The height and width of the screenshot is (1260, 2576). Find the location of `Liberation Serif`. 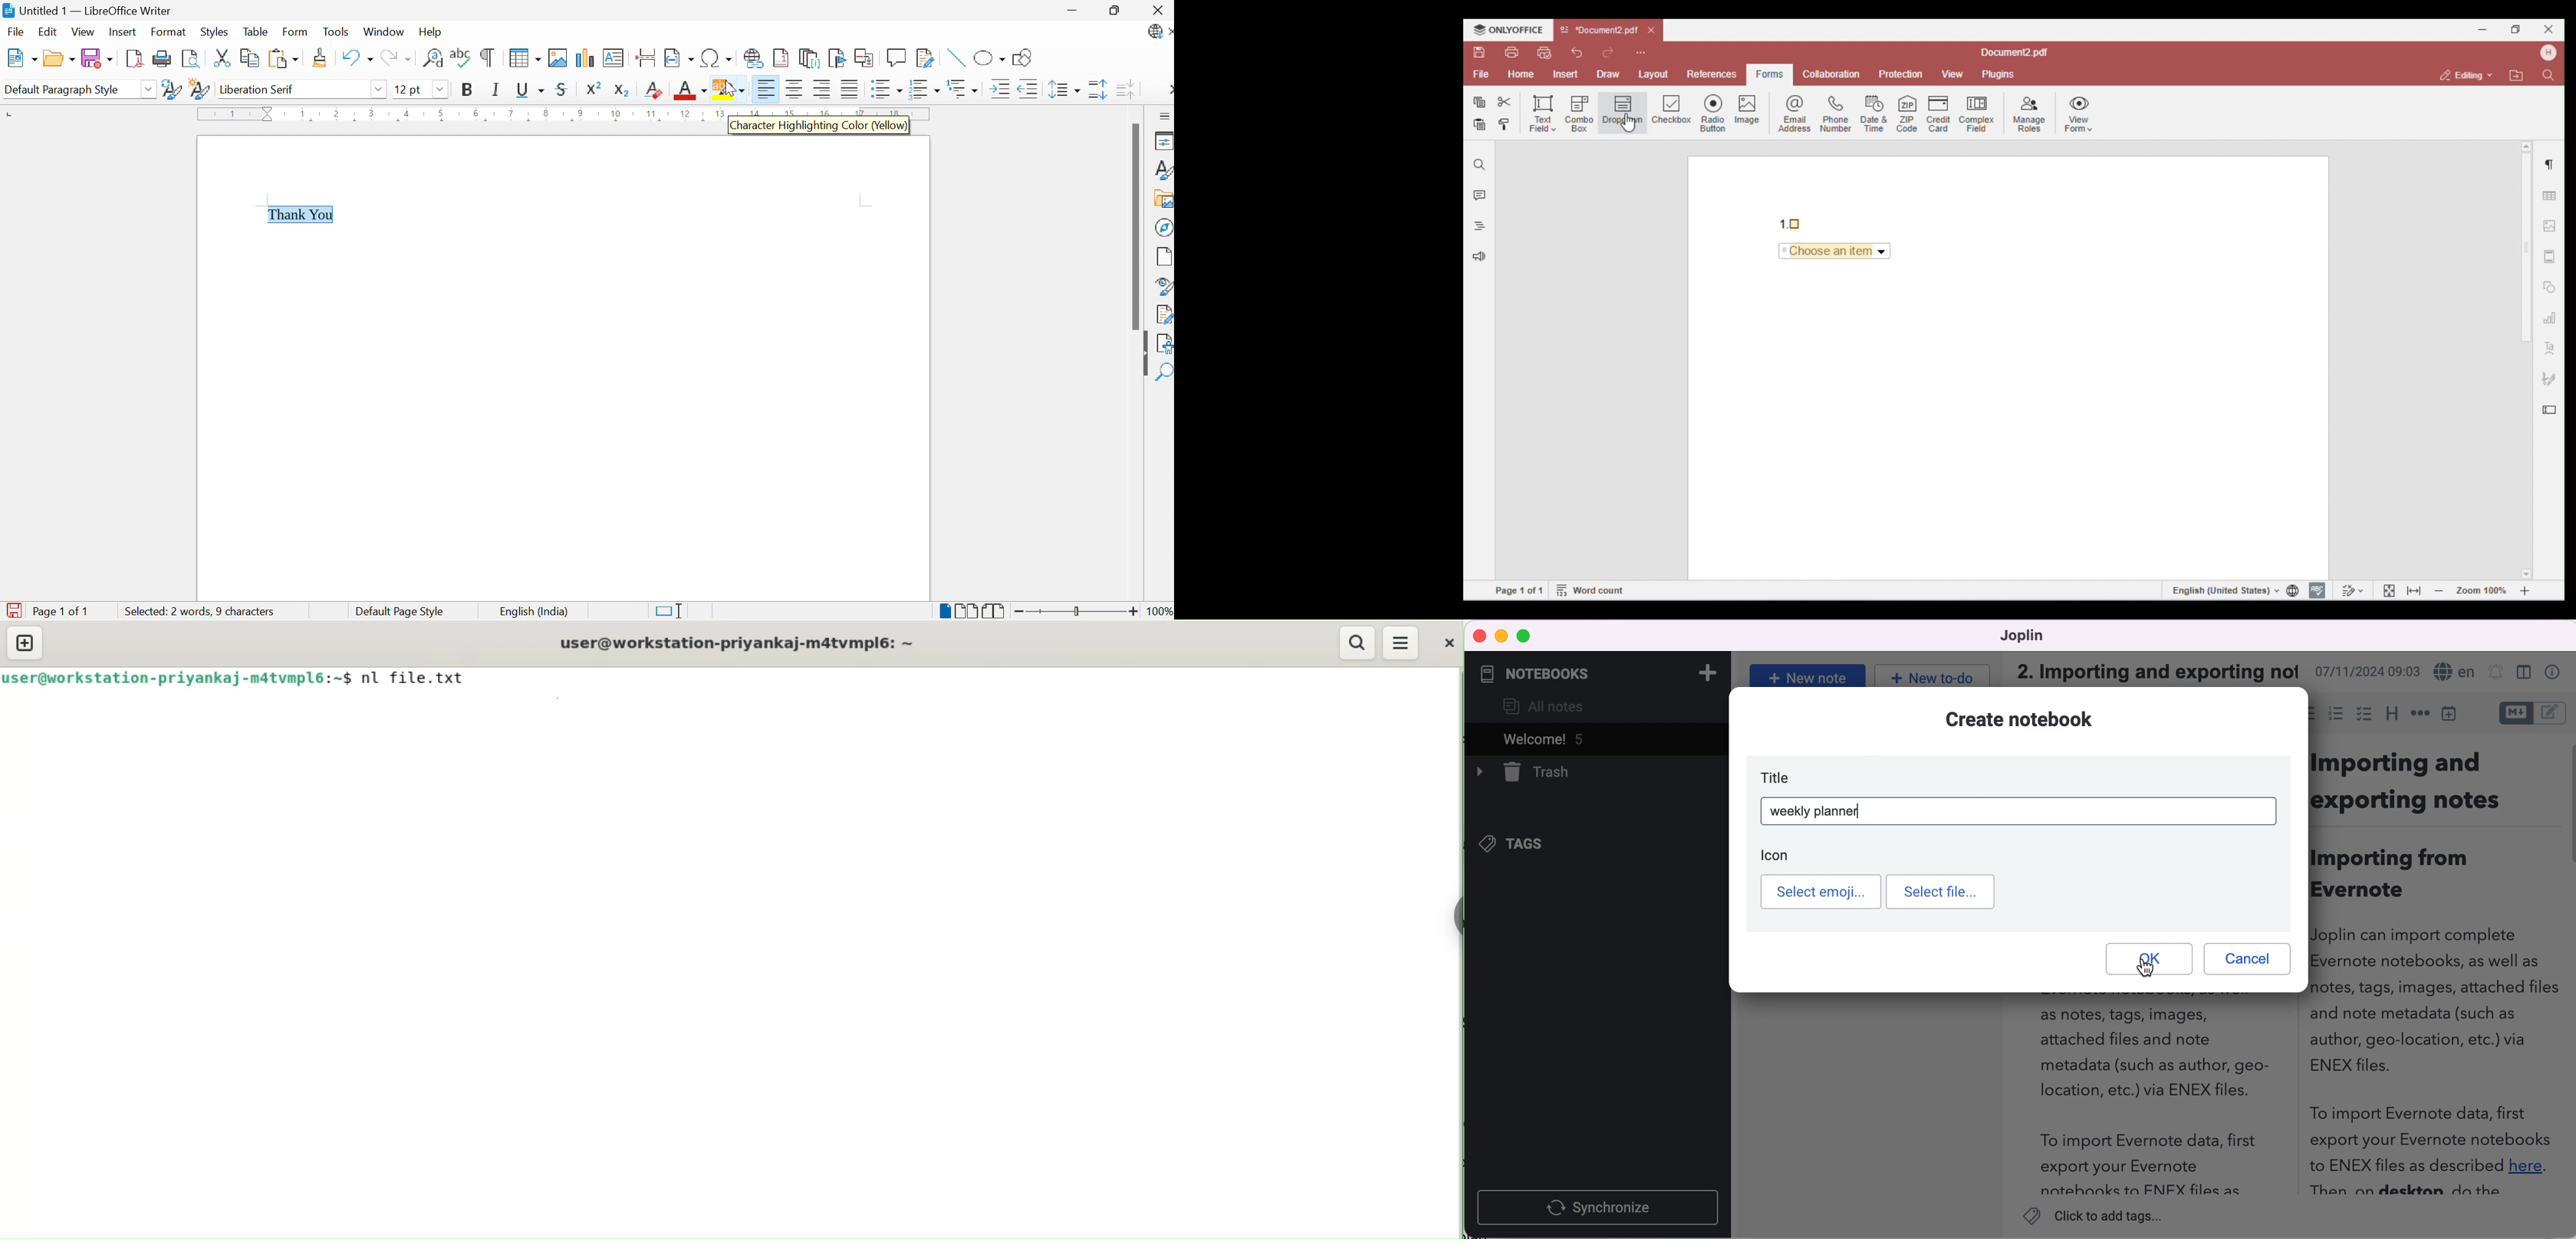

Liberation Serif is located at coordinates (258, 90).